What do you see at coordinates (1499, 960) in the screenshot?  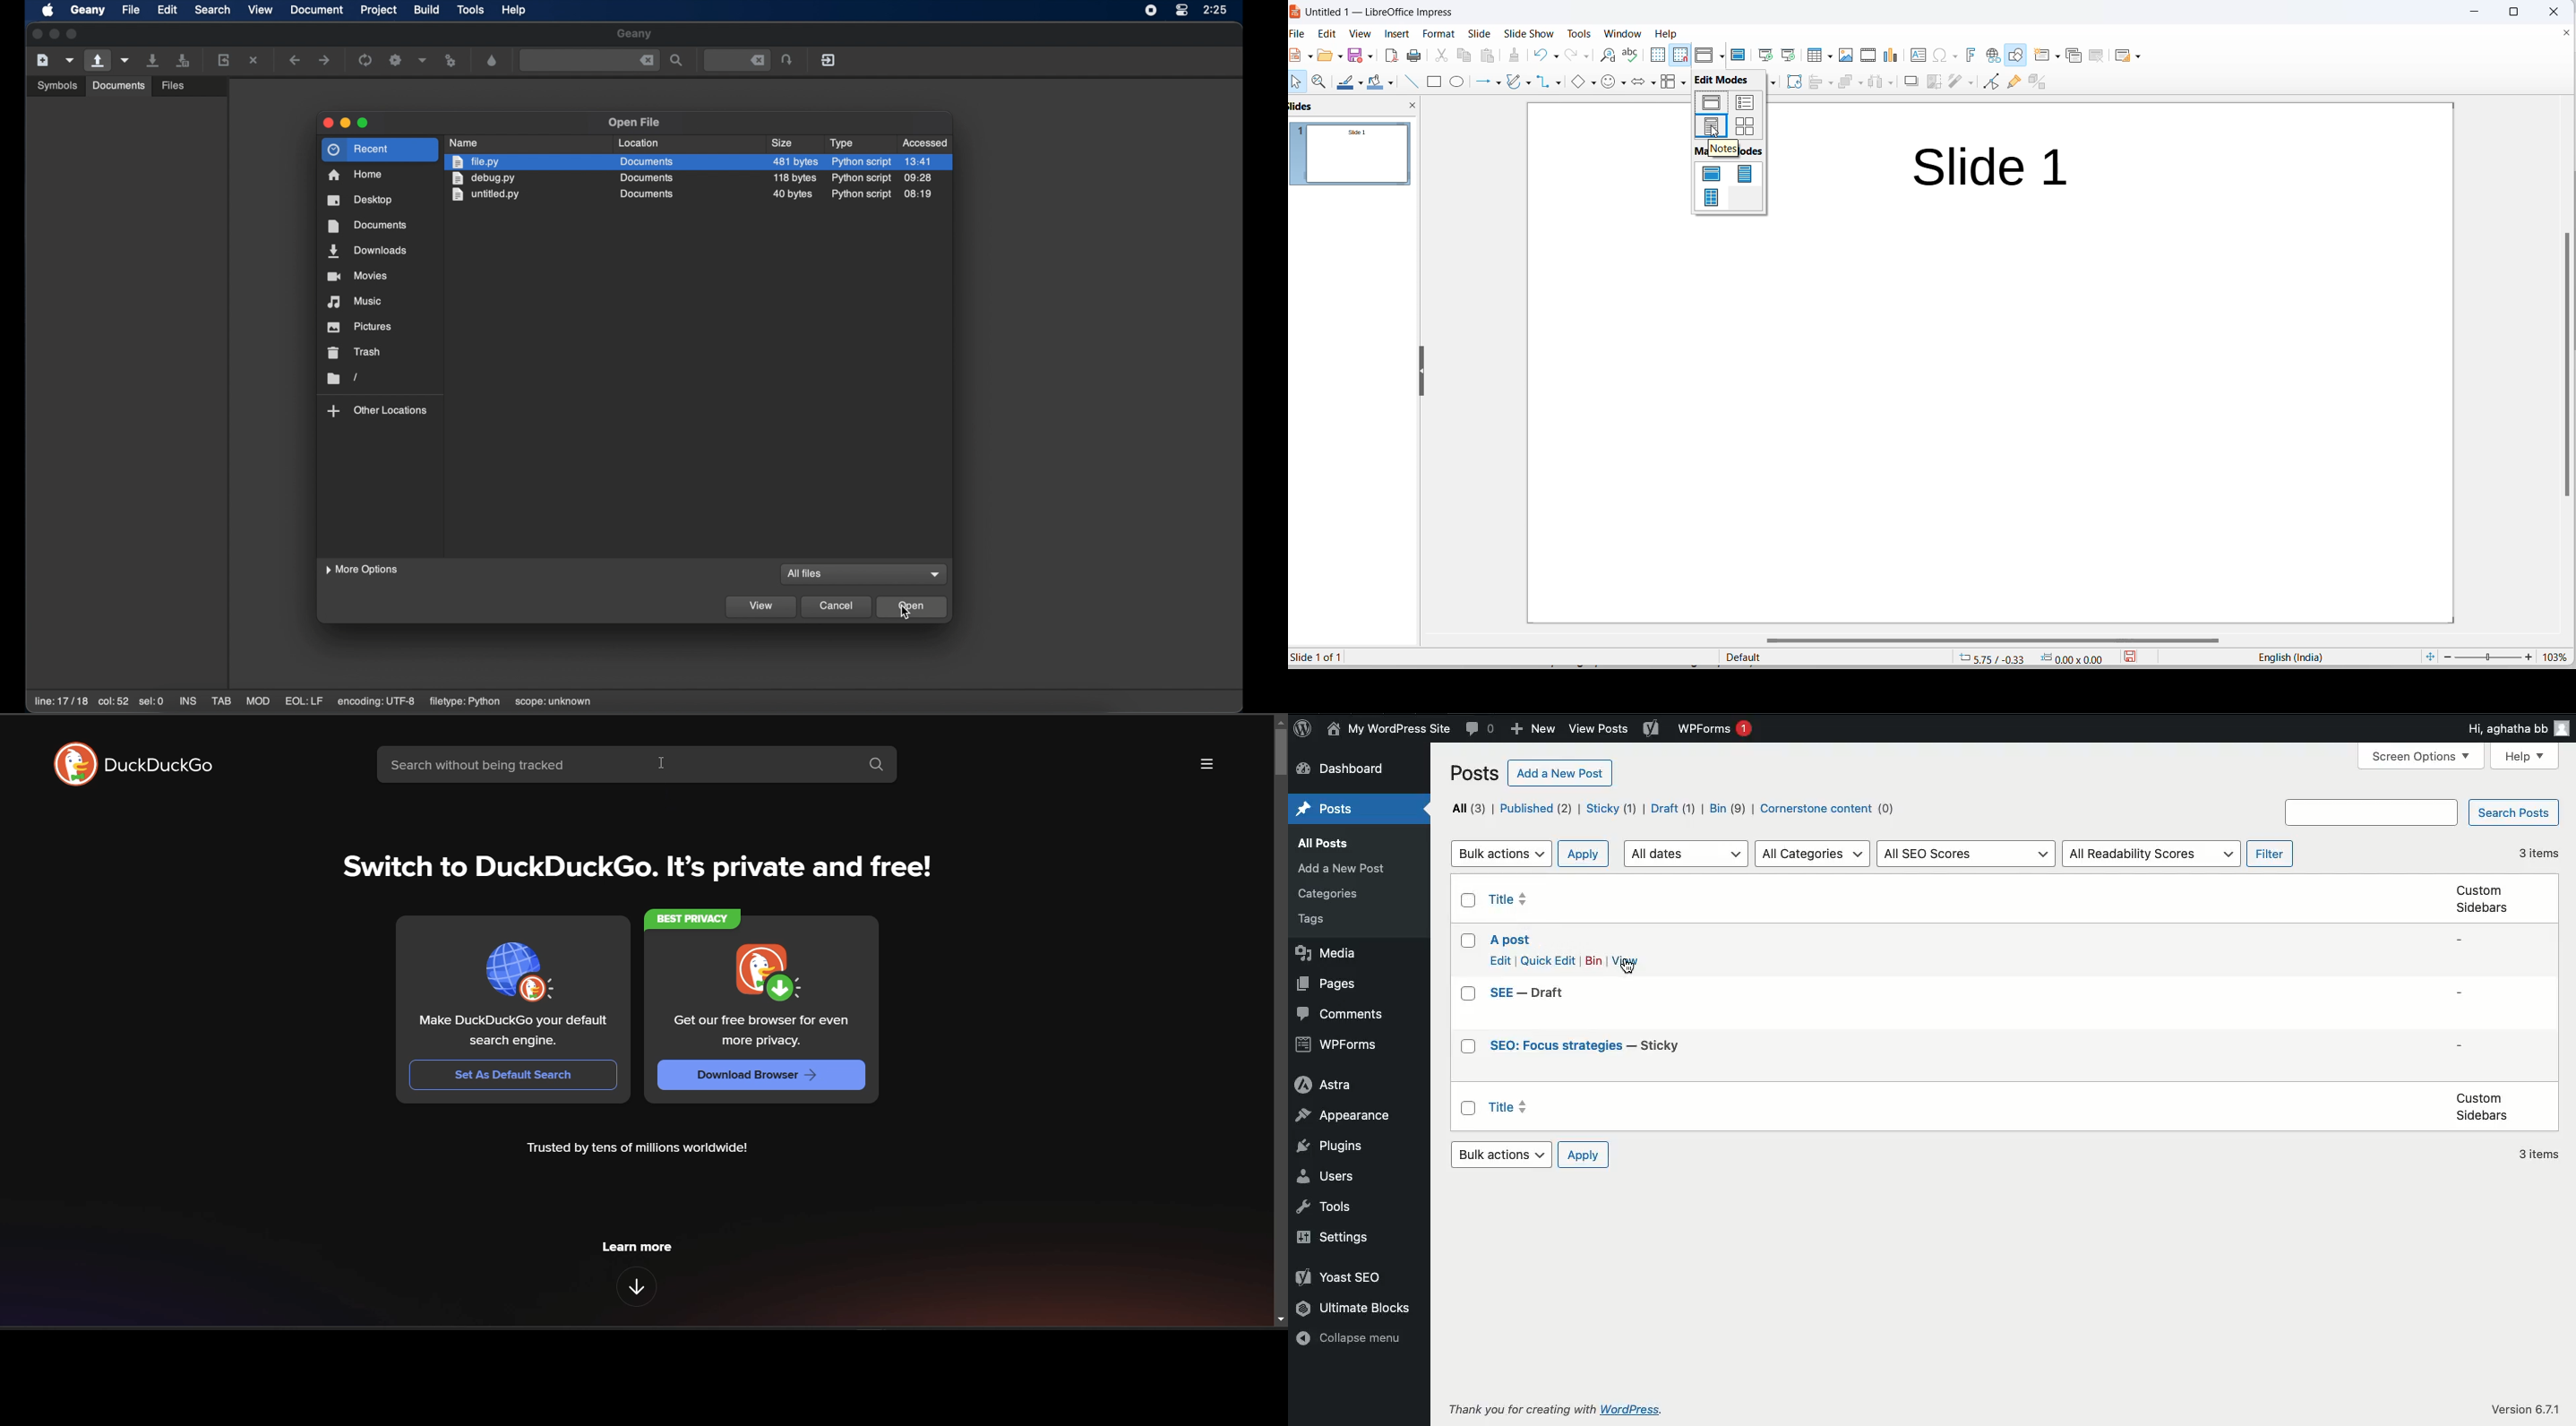 I see `Edit` at bounding box center [1499, 960].